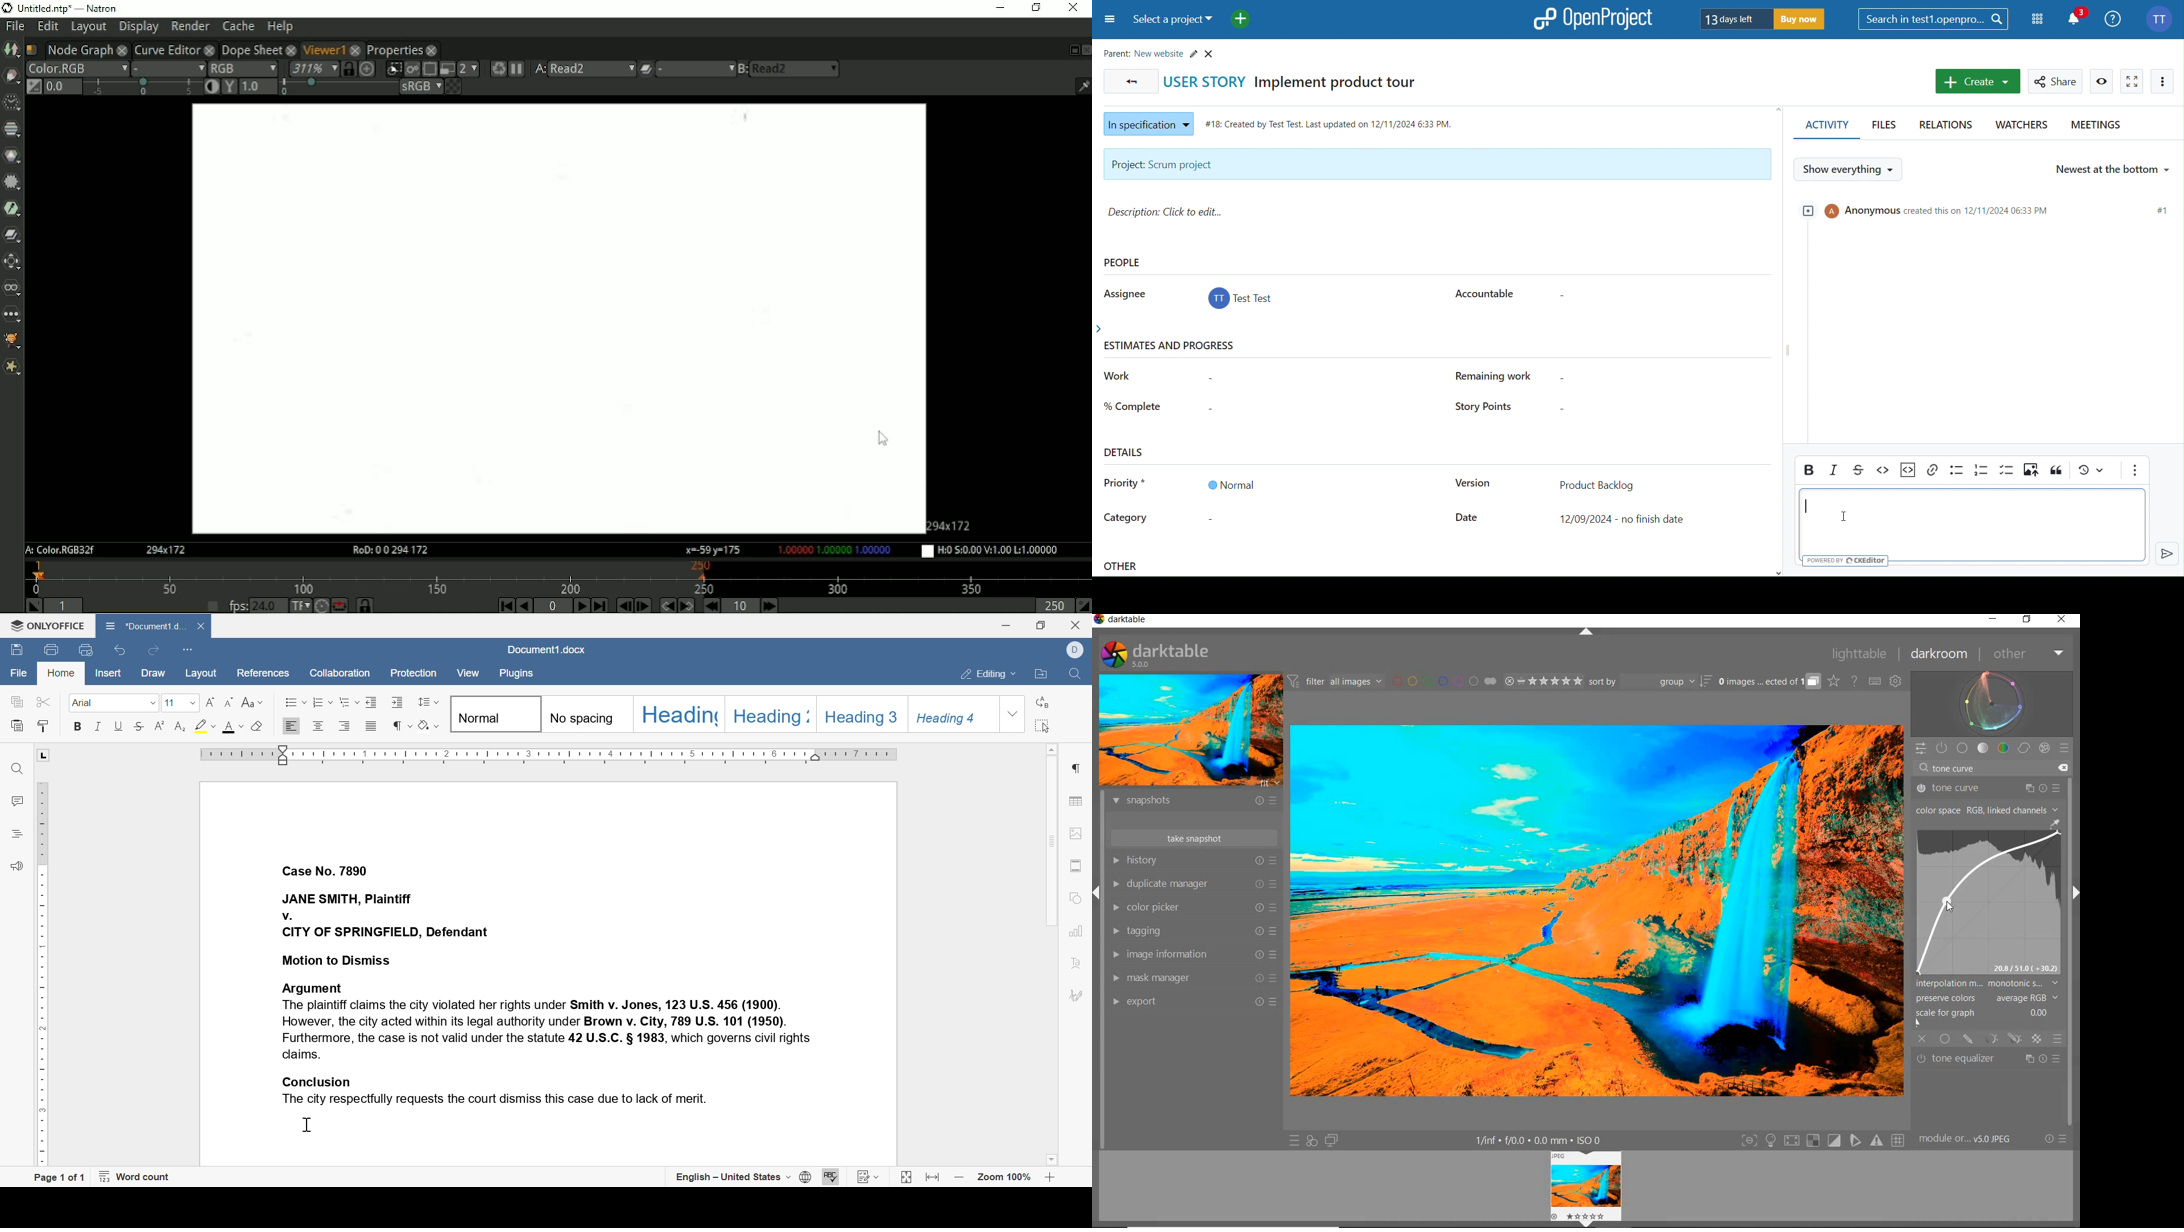 Image resolution: width=2184 pixels, height=1232 pixels. Describe the element at coordinates (1126, 520) in the screenshot. I see `Category` at that location.